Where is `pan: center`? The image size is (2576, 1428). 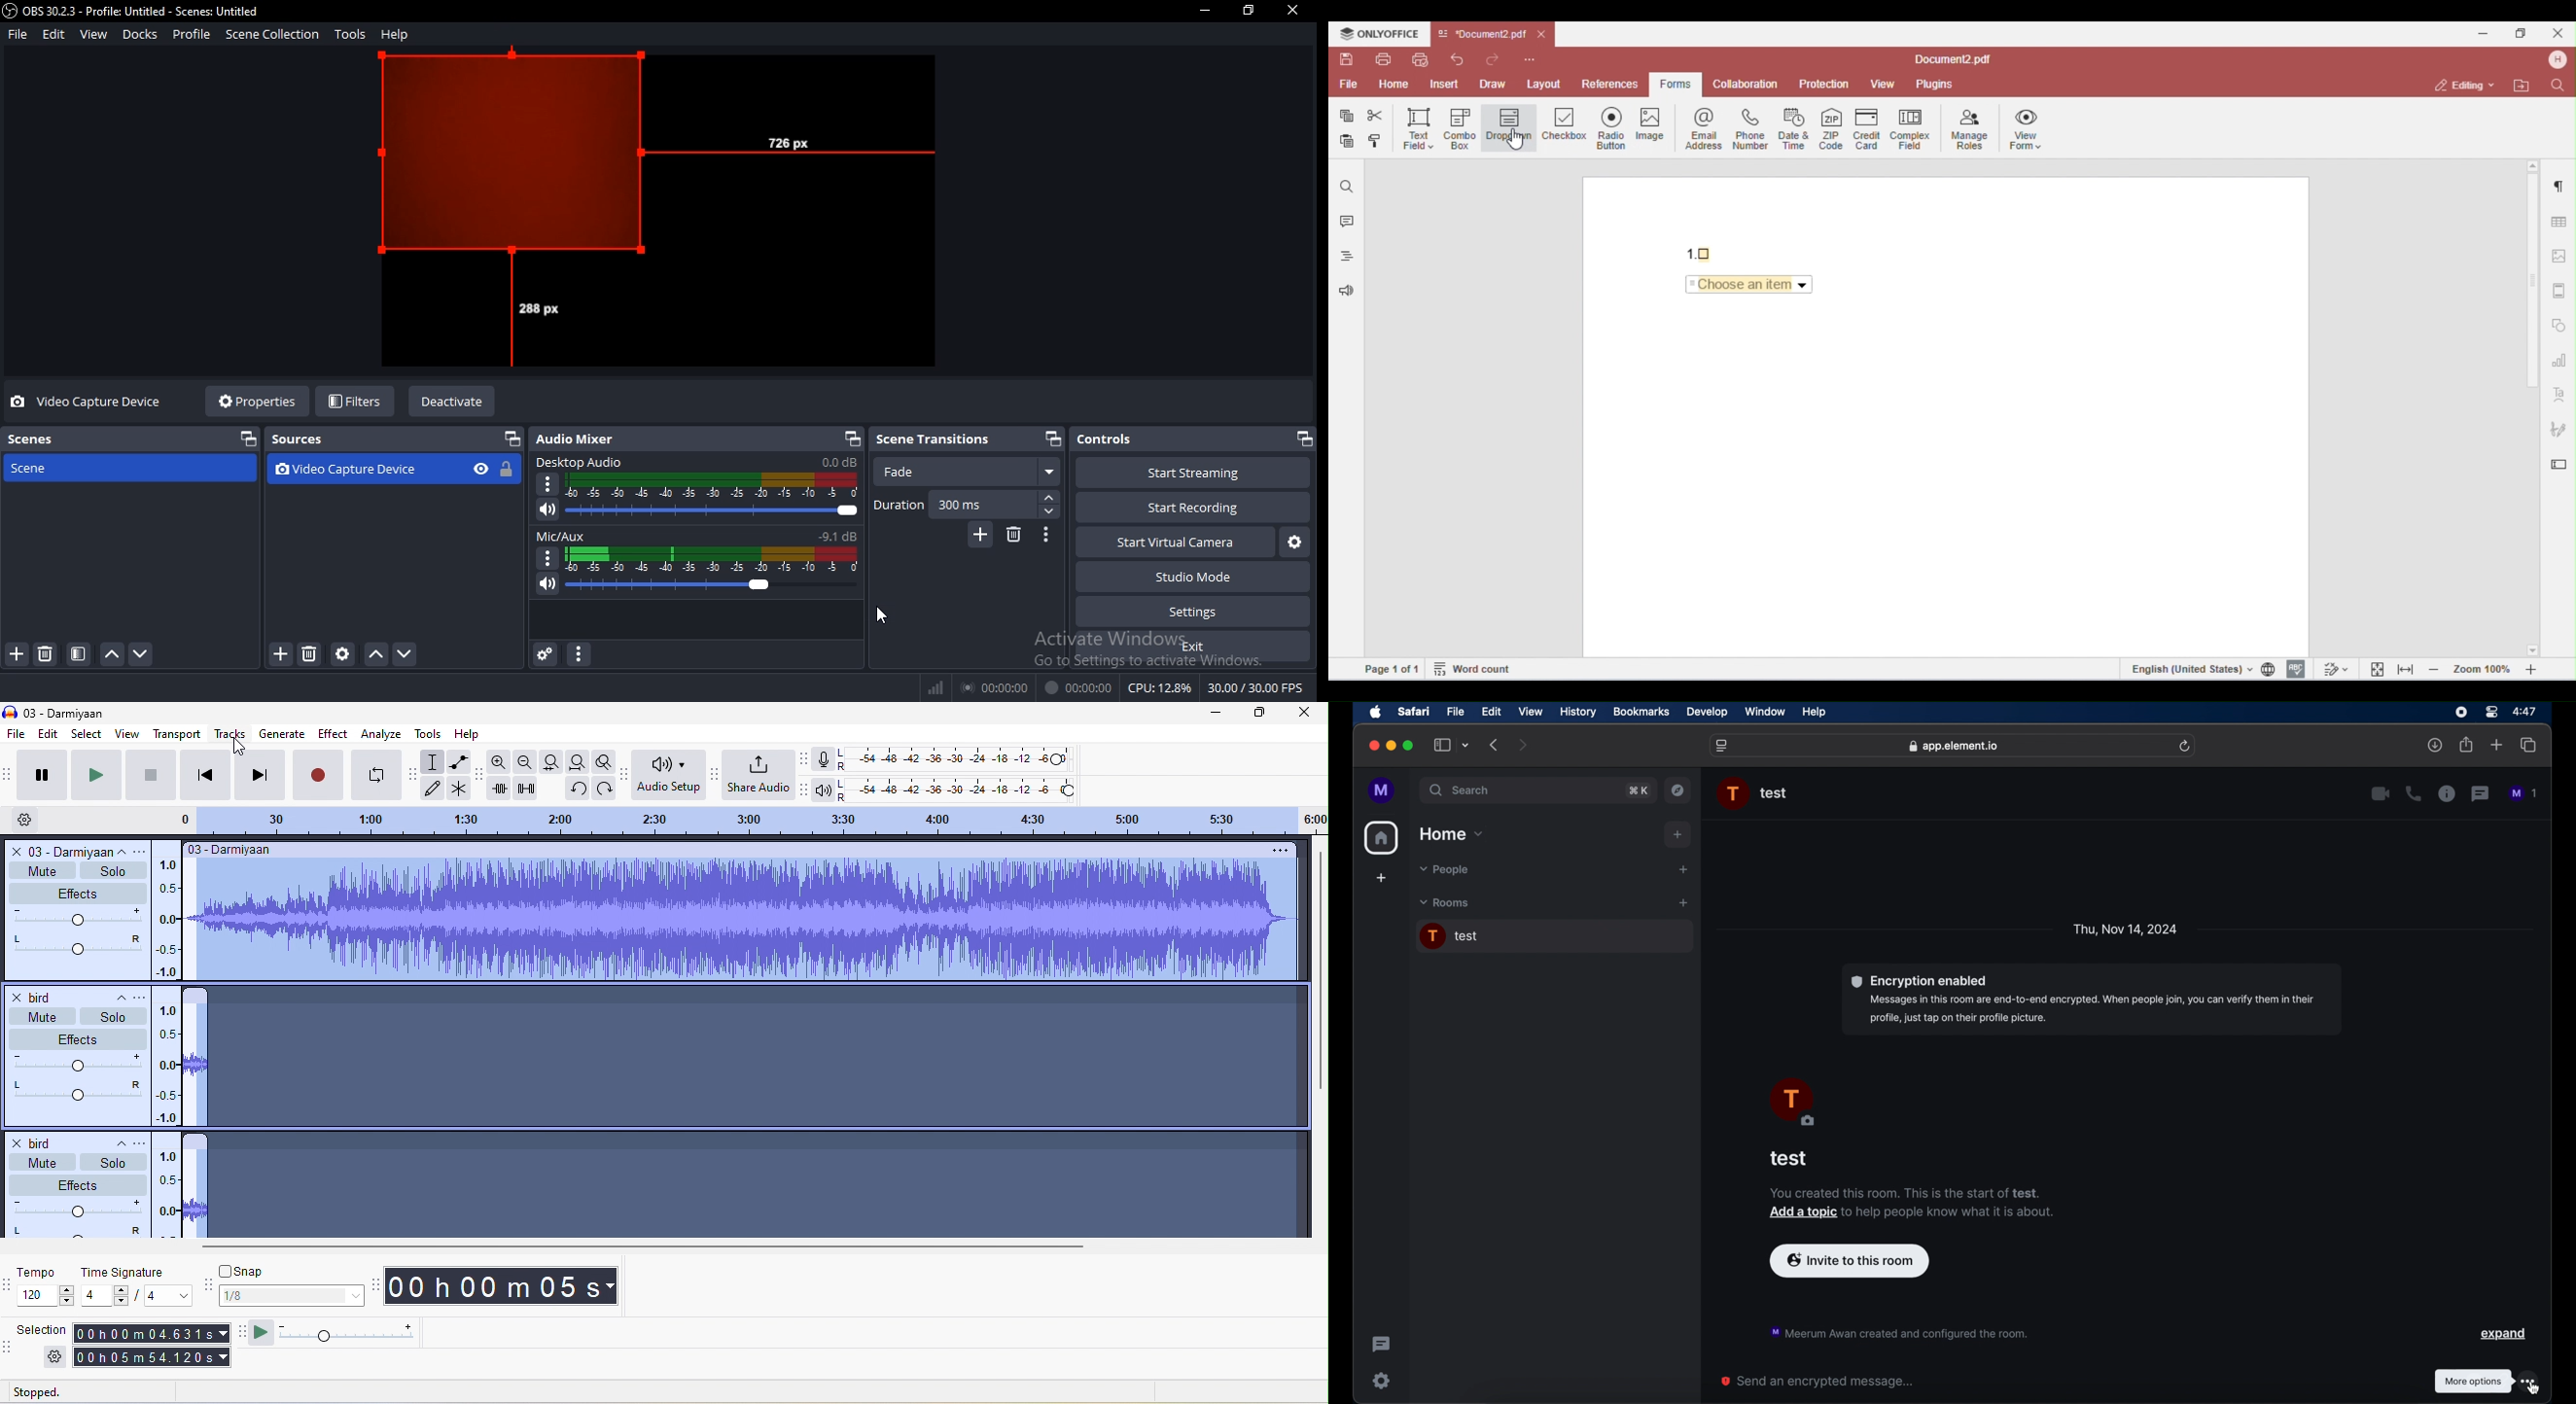 pan: center is located at coordinates (76, 946).